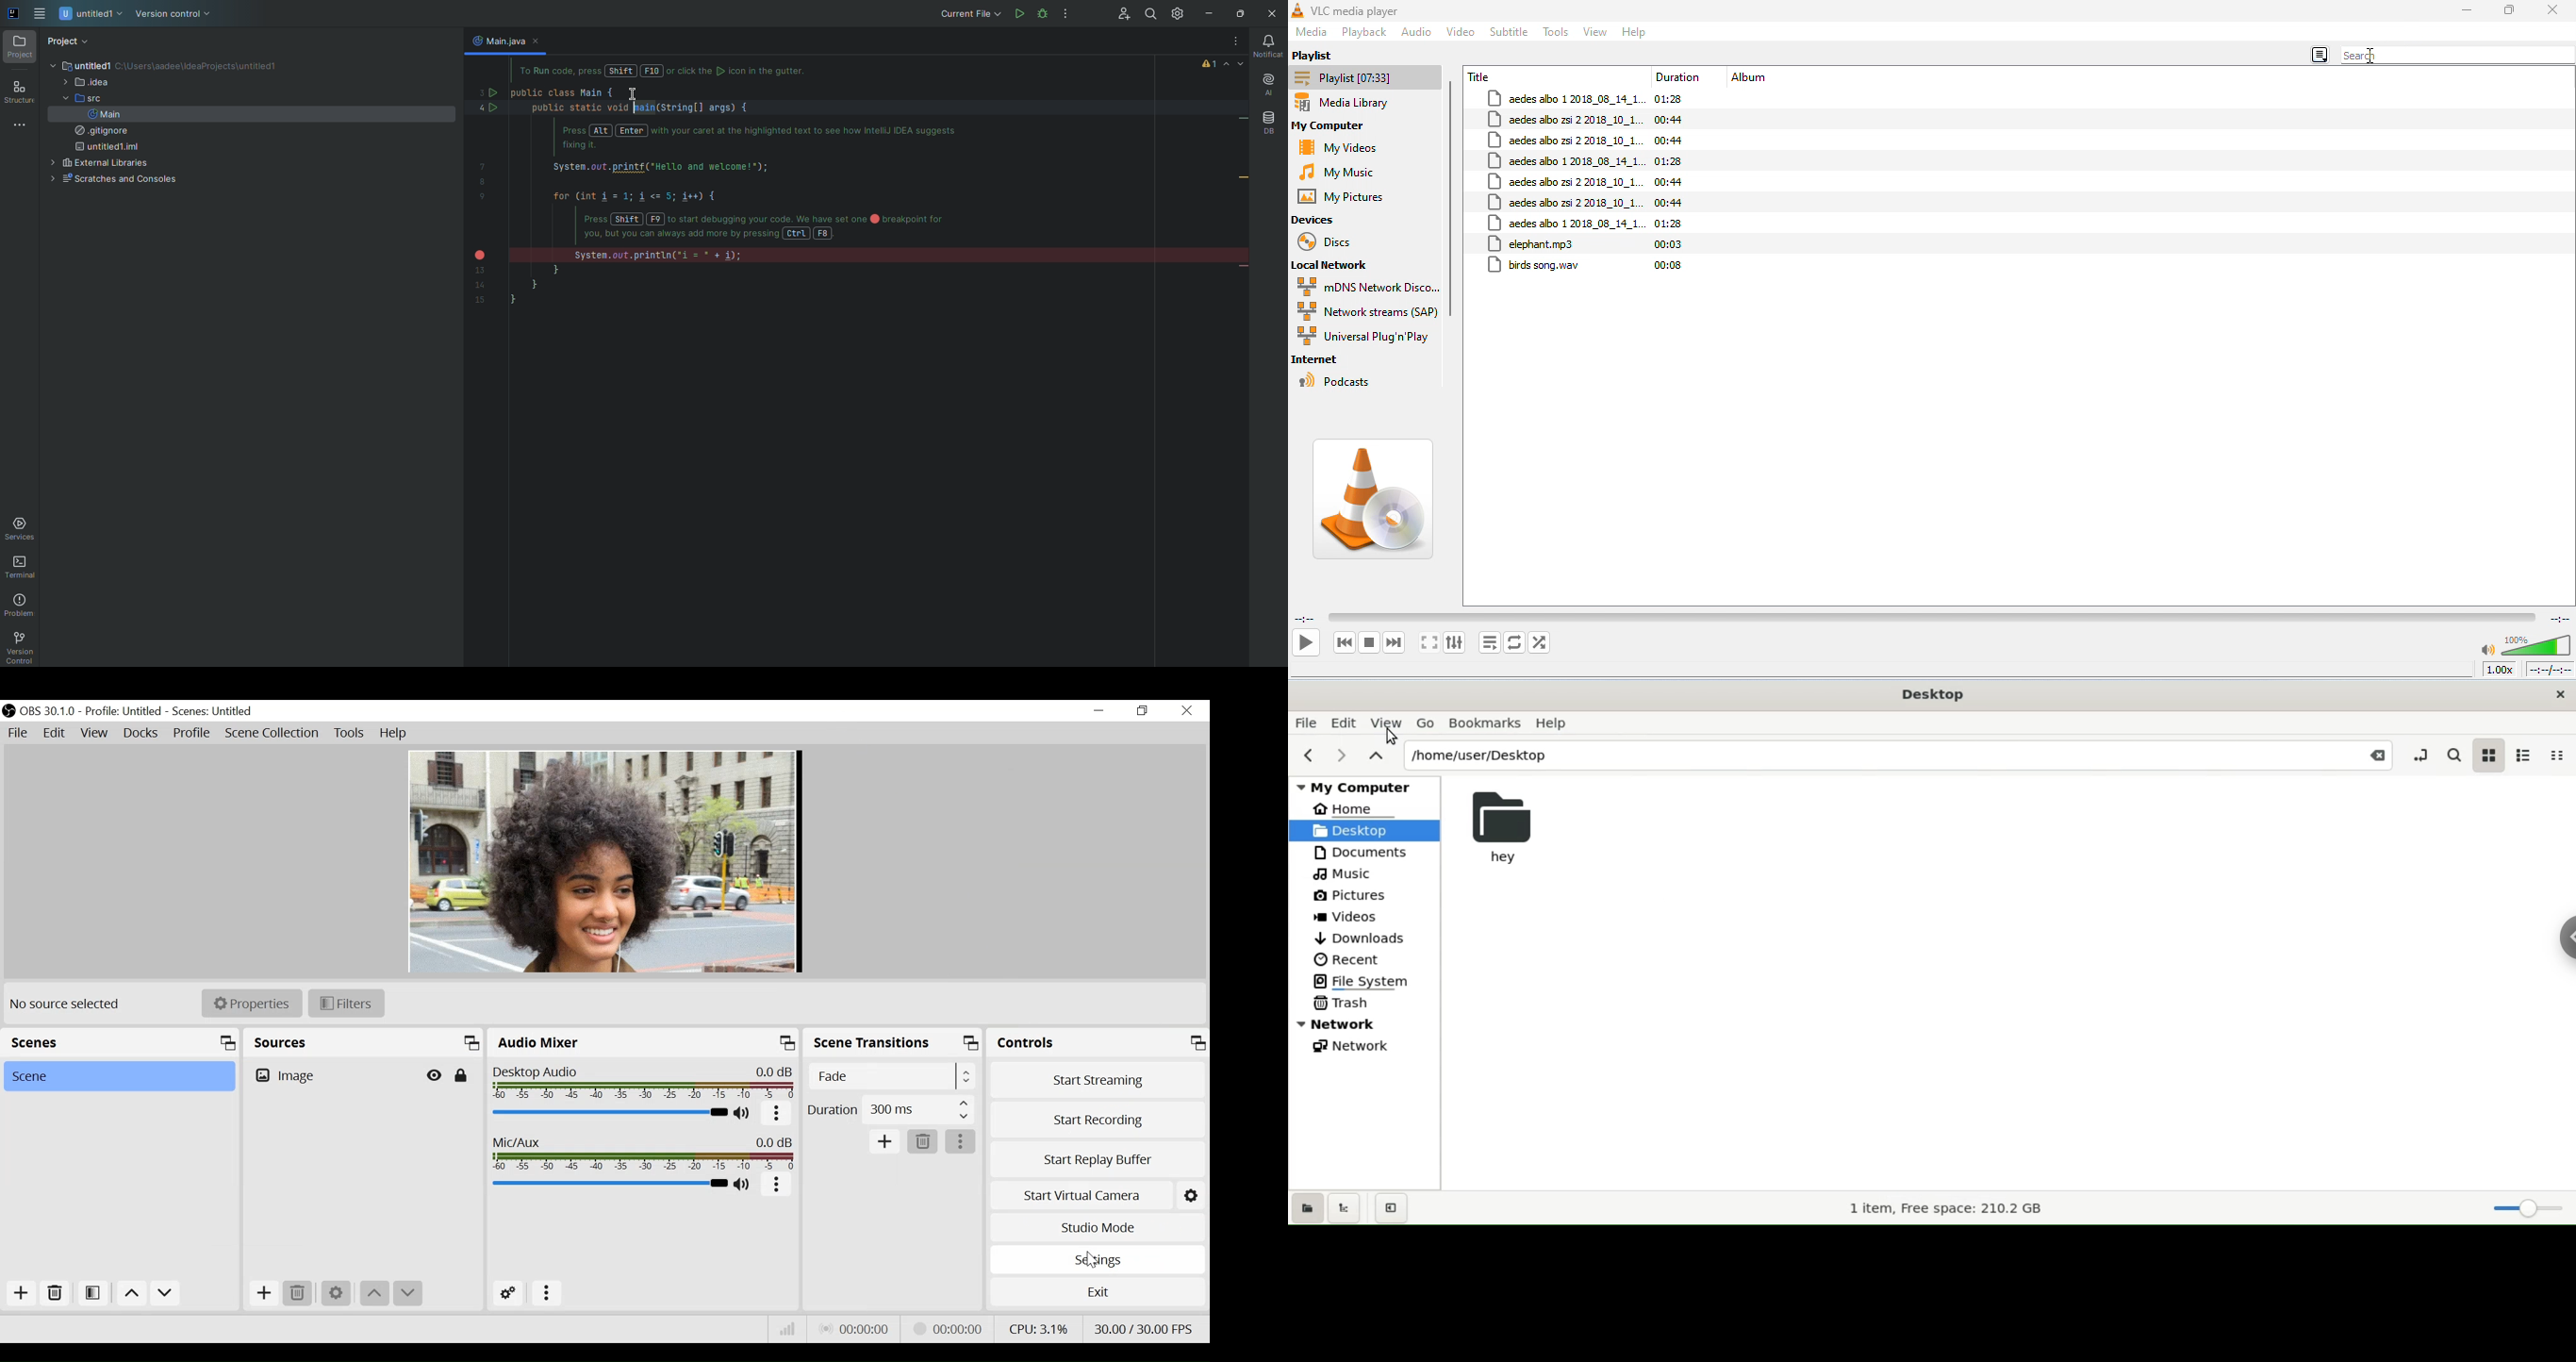 The width and height of the screenshot is (2576, 1372). I want to click on Delete, so click(55, 1294).